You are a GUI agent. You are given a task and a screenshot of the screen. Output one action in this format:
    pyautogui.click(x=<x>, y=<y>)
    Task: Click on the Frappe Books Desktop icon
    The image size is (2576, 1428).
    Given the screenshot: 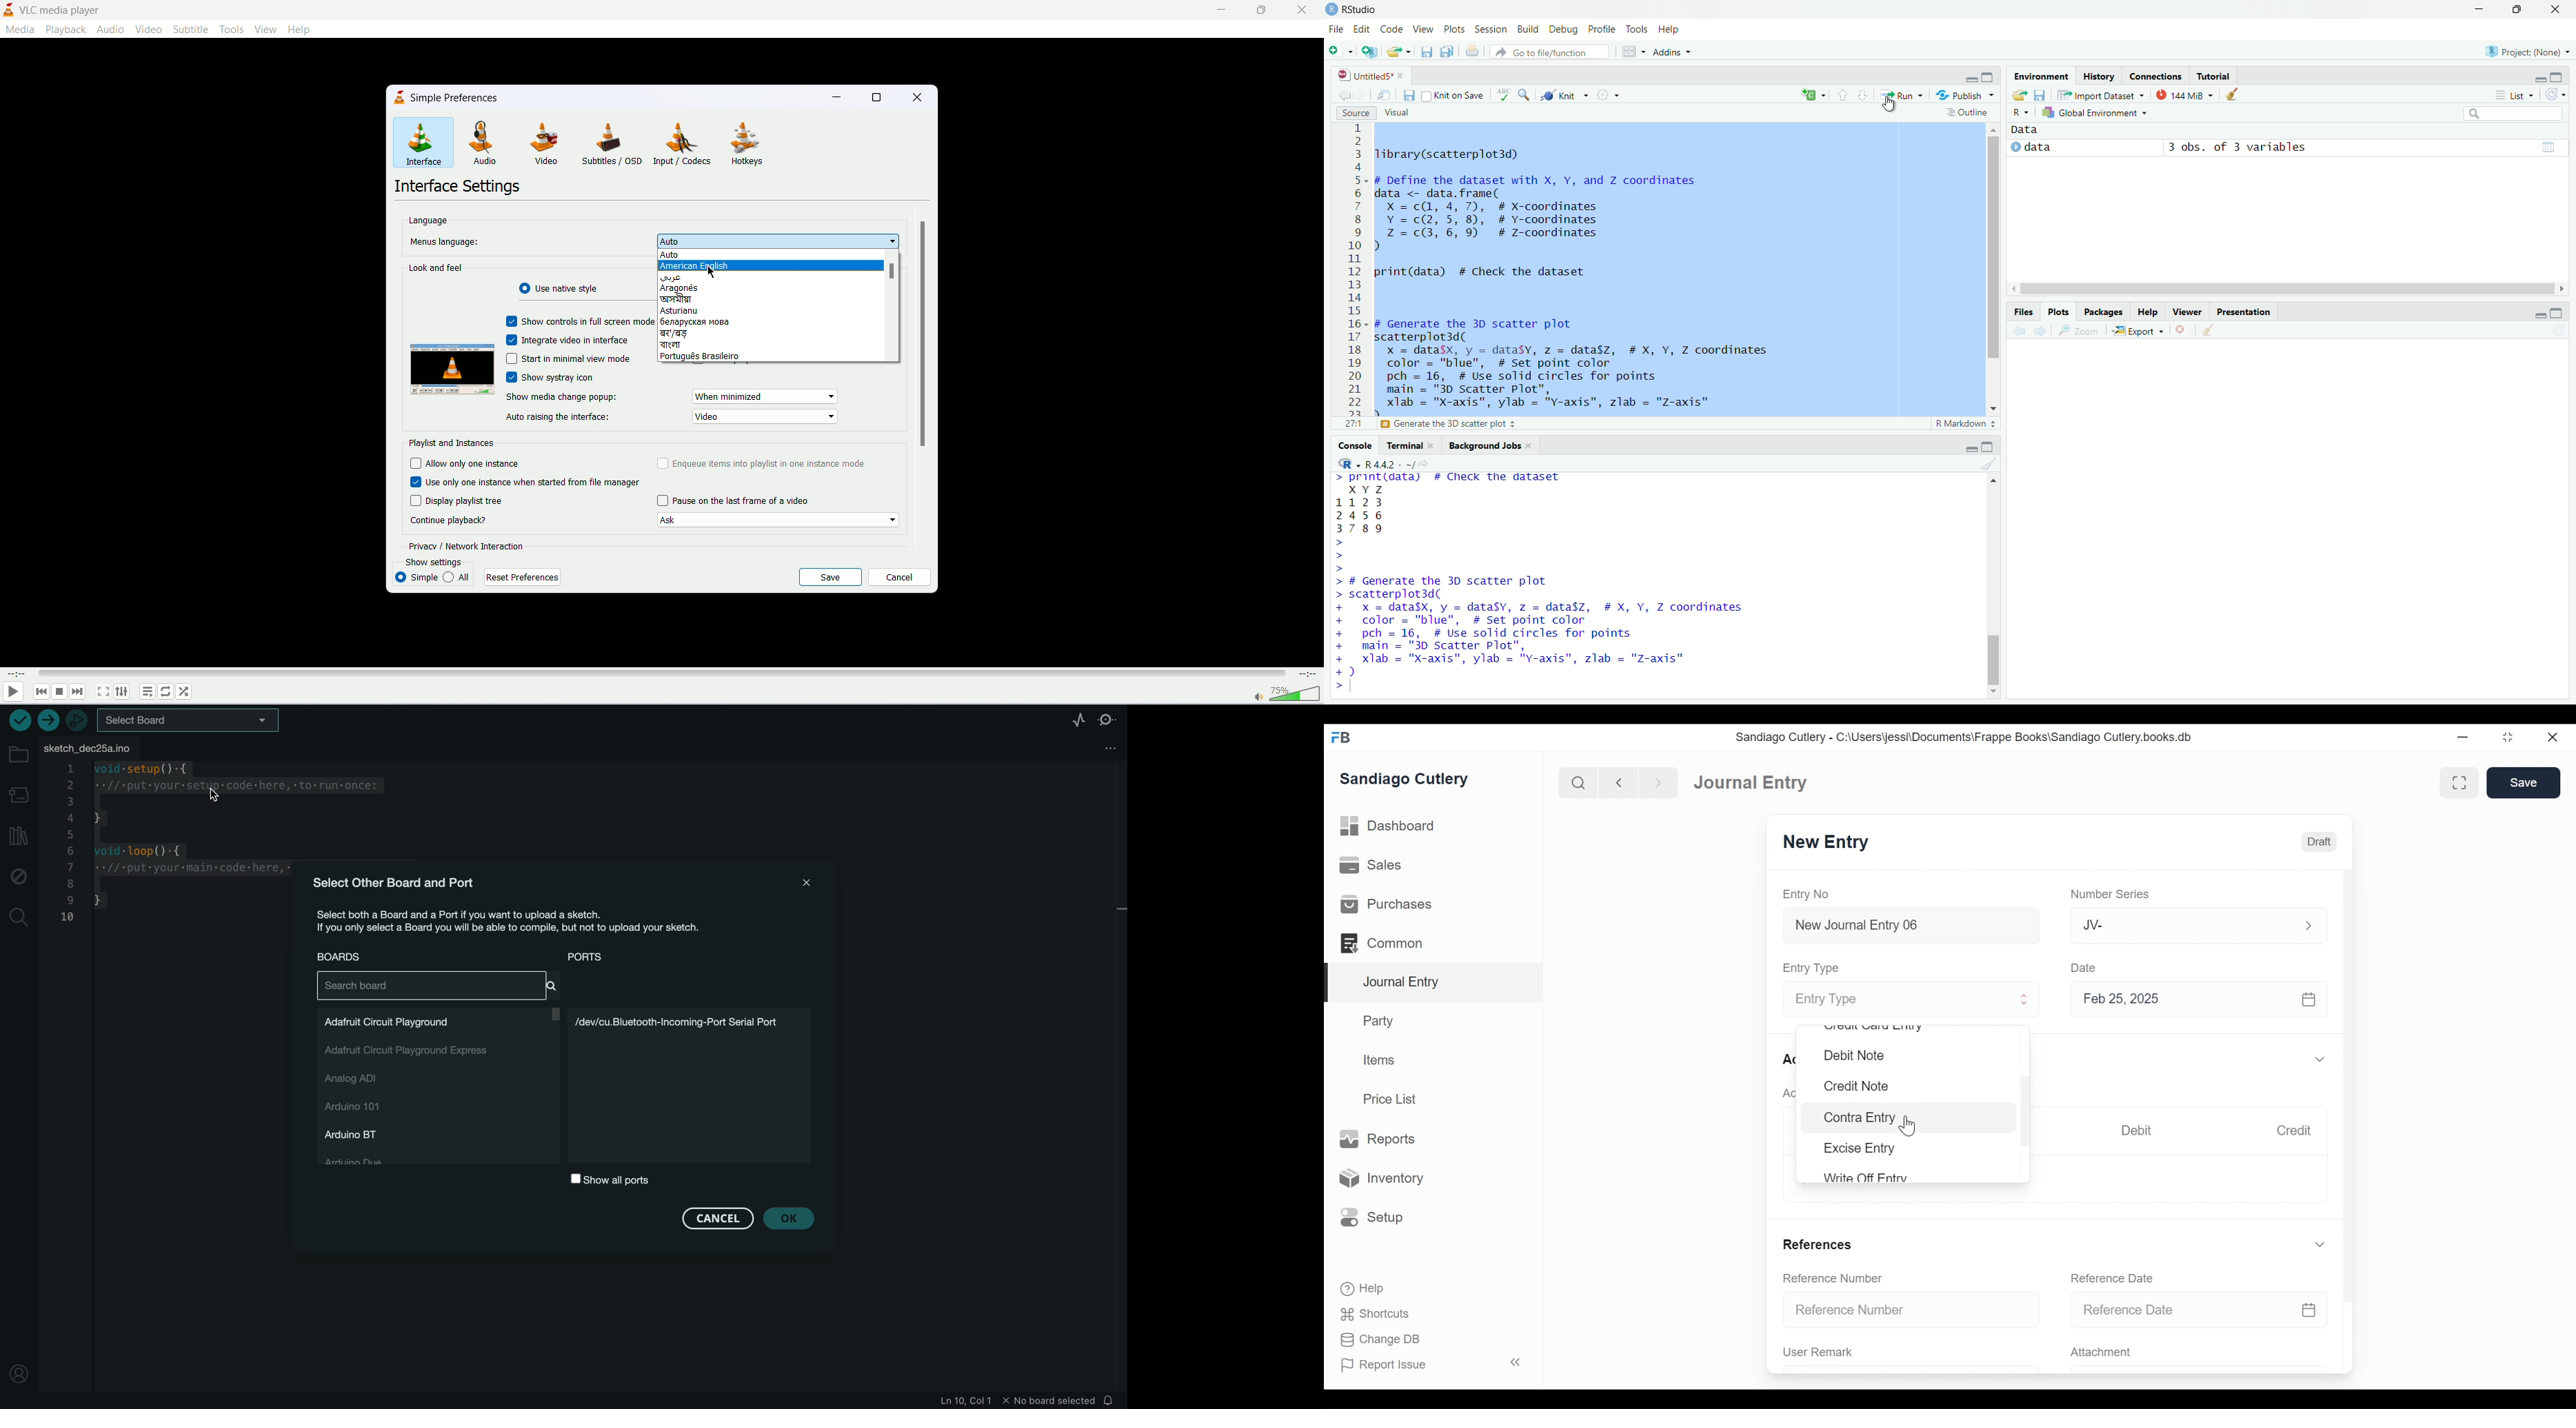 What is the action you would take?
    pyautogui.click(x=1342, y=738)
    